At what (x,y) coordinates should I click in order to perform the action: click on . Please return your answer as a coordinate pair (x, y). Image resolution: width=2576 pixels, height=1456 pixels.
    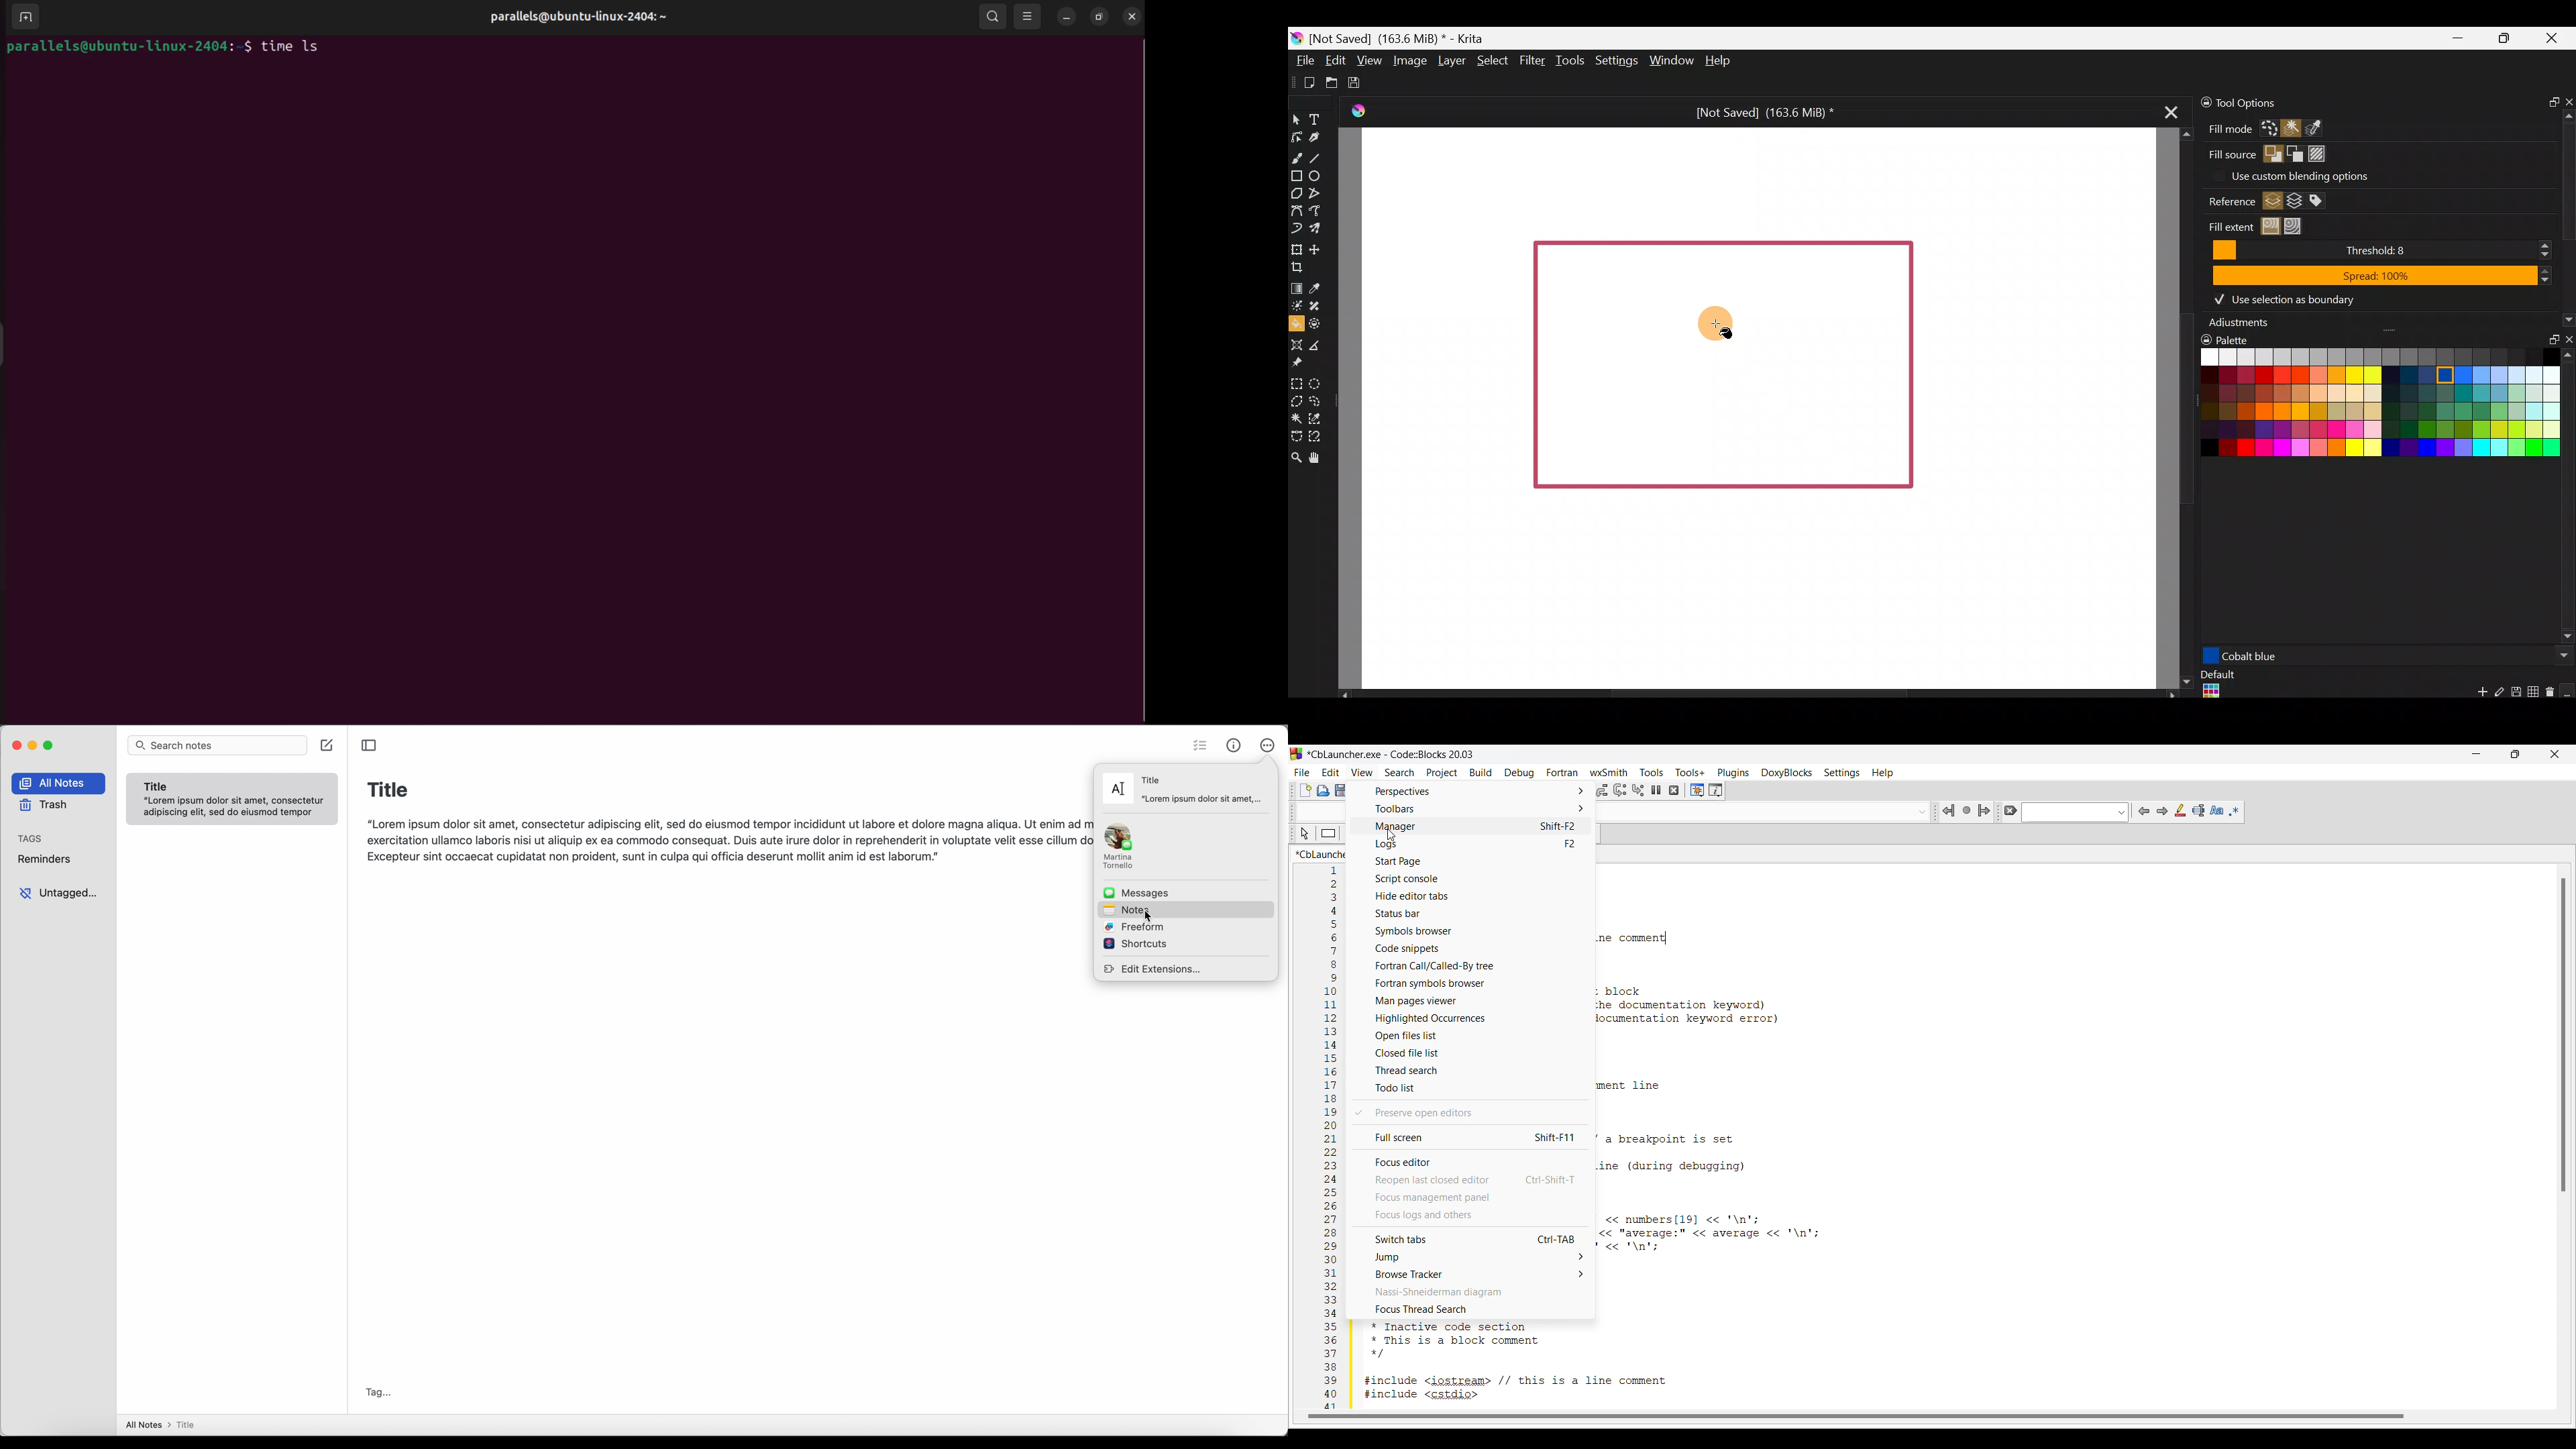
    Looking at the image, I should click on (1715, 791).